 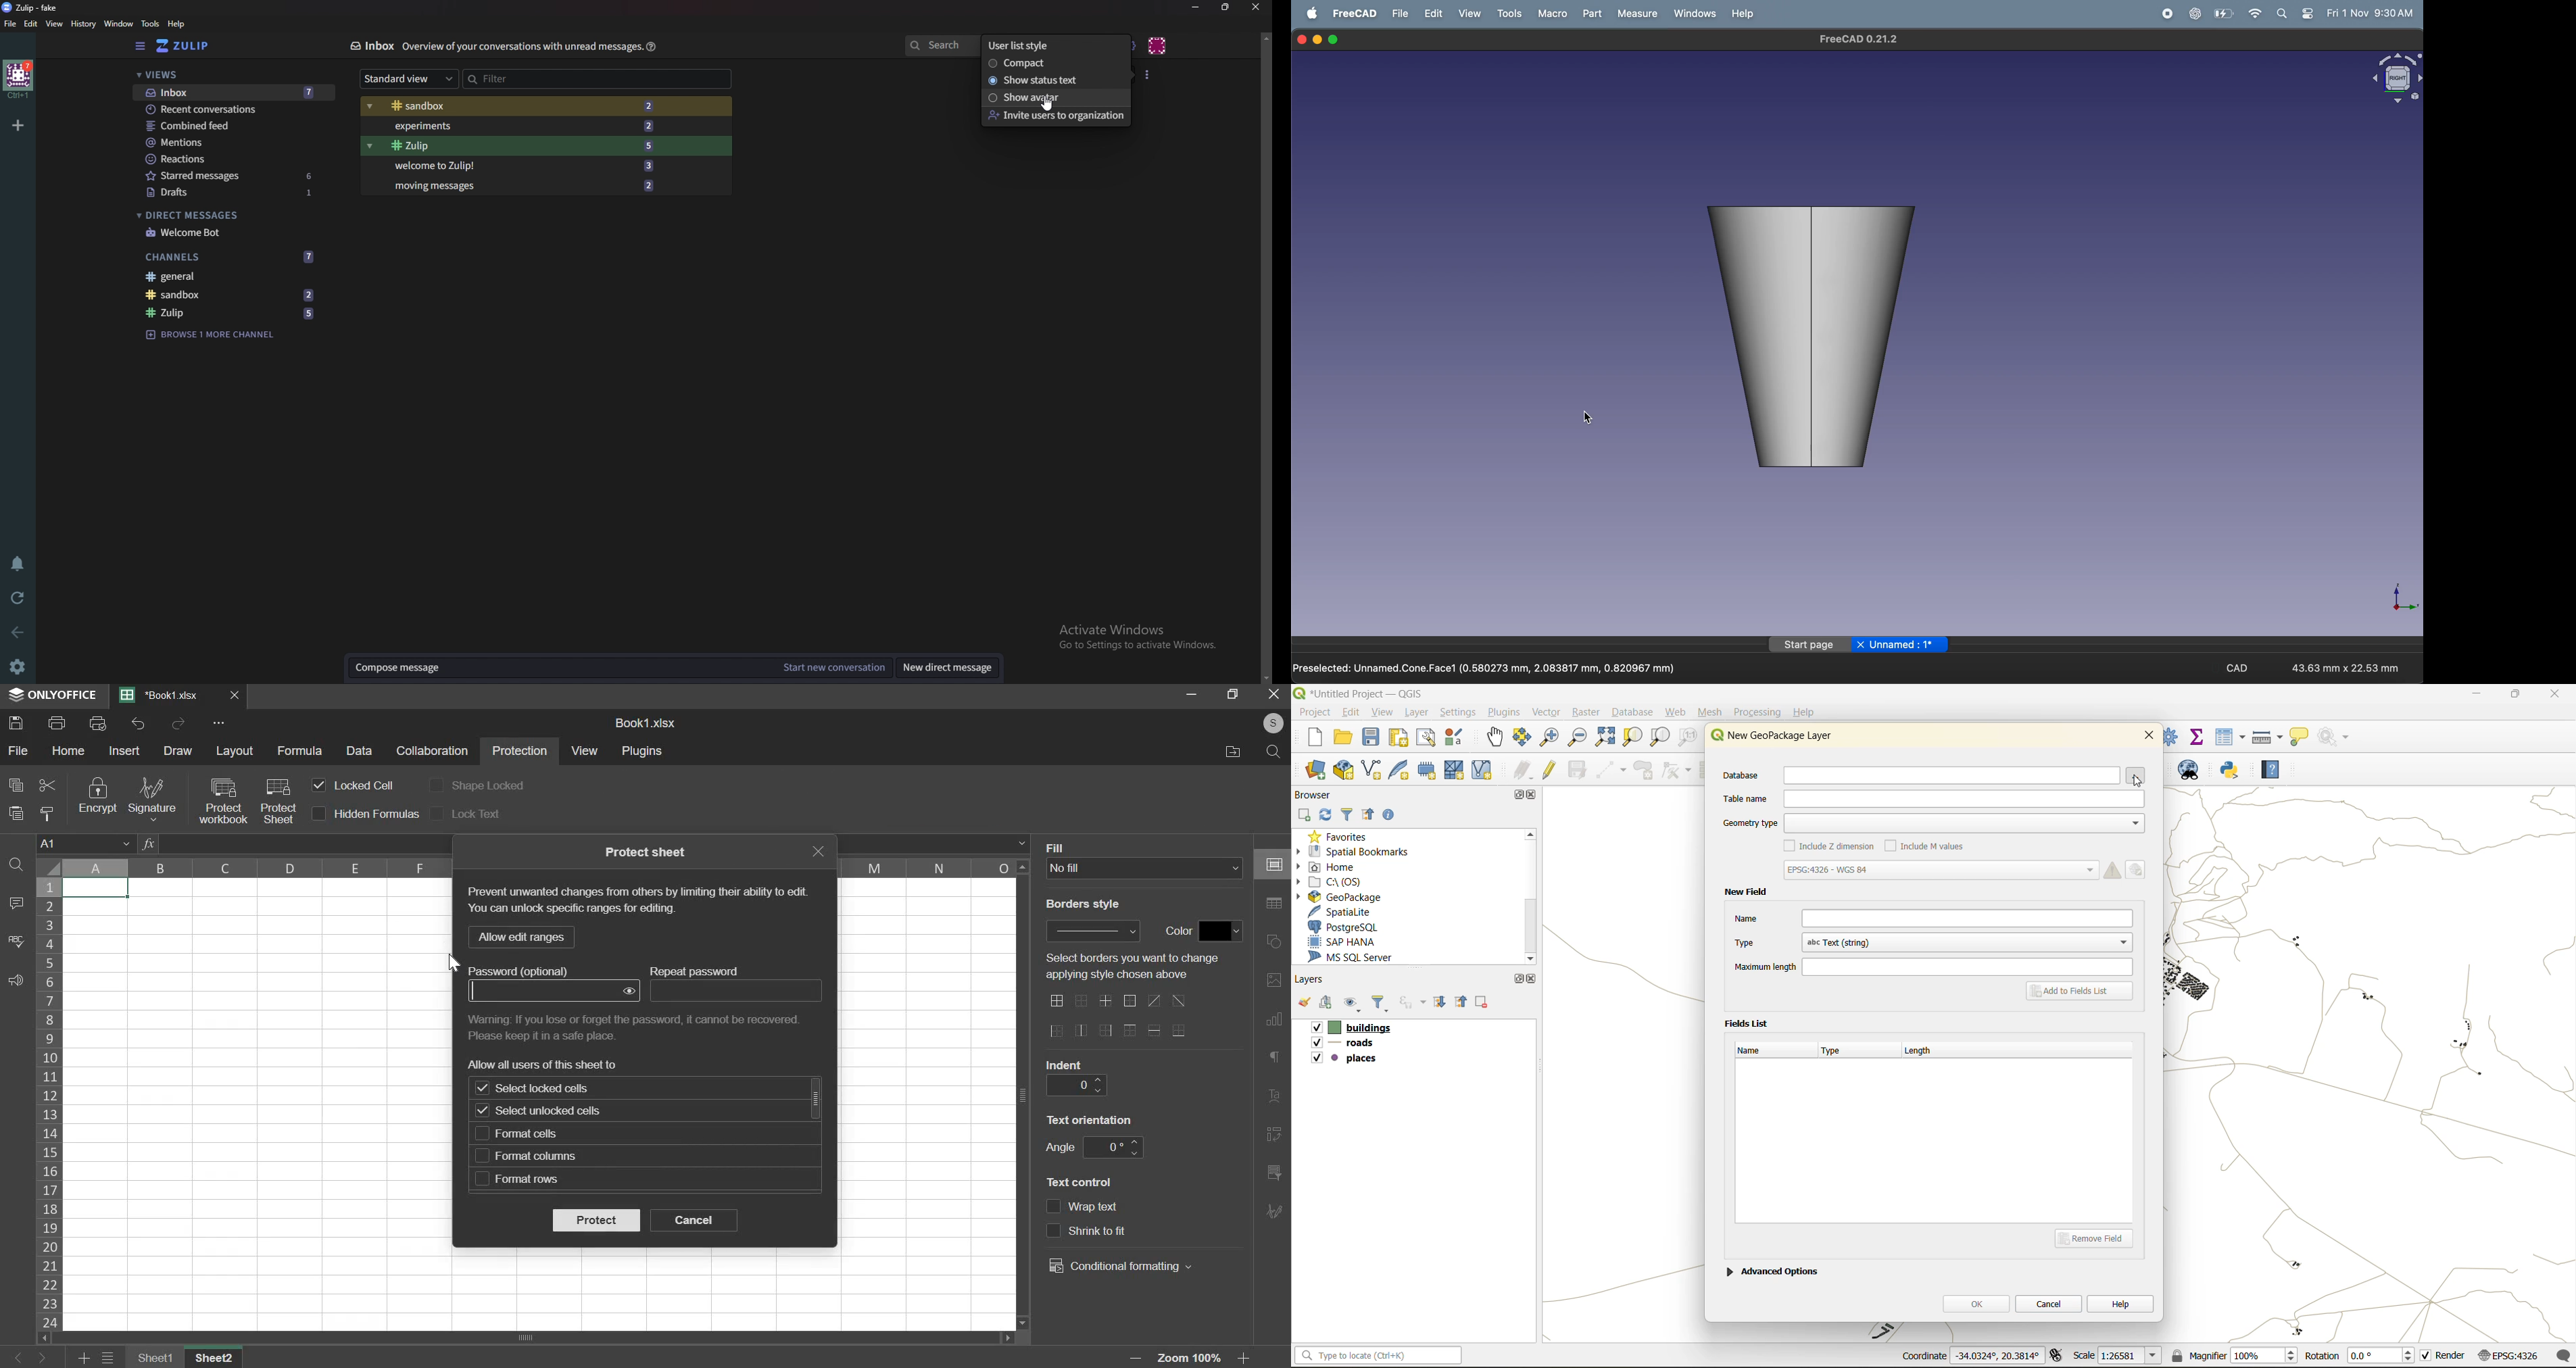 What do you see at coordinates (521, 47) in the screenshot?
I see `Info` at bounding box center [521, 47].